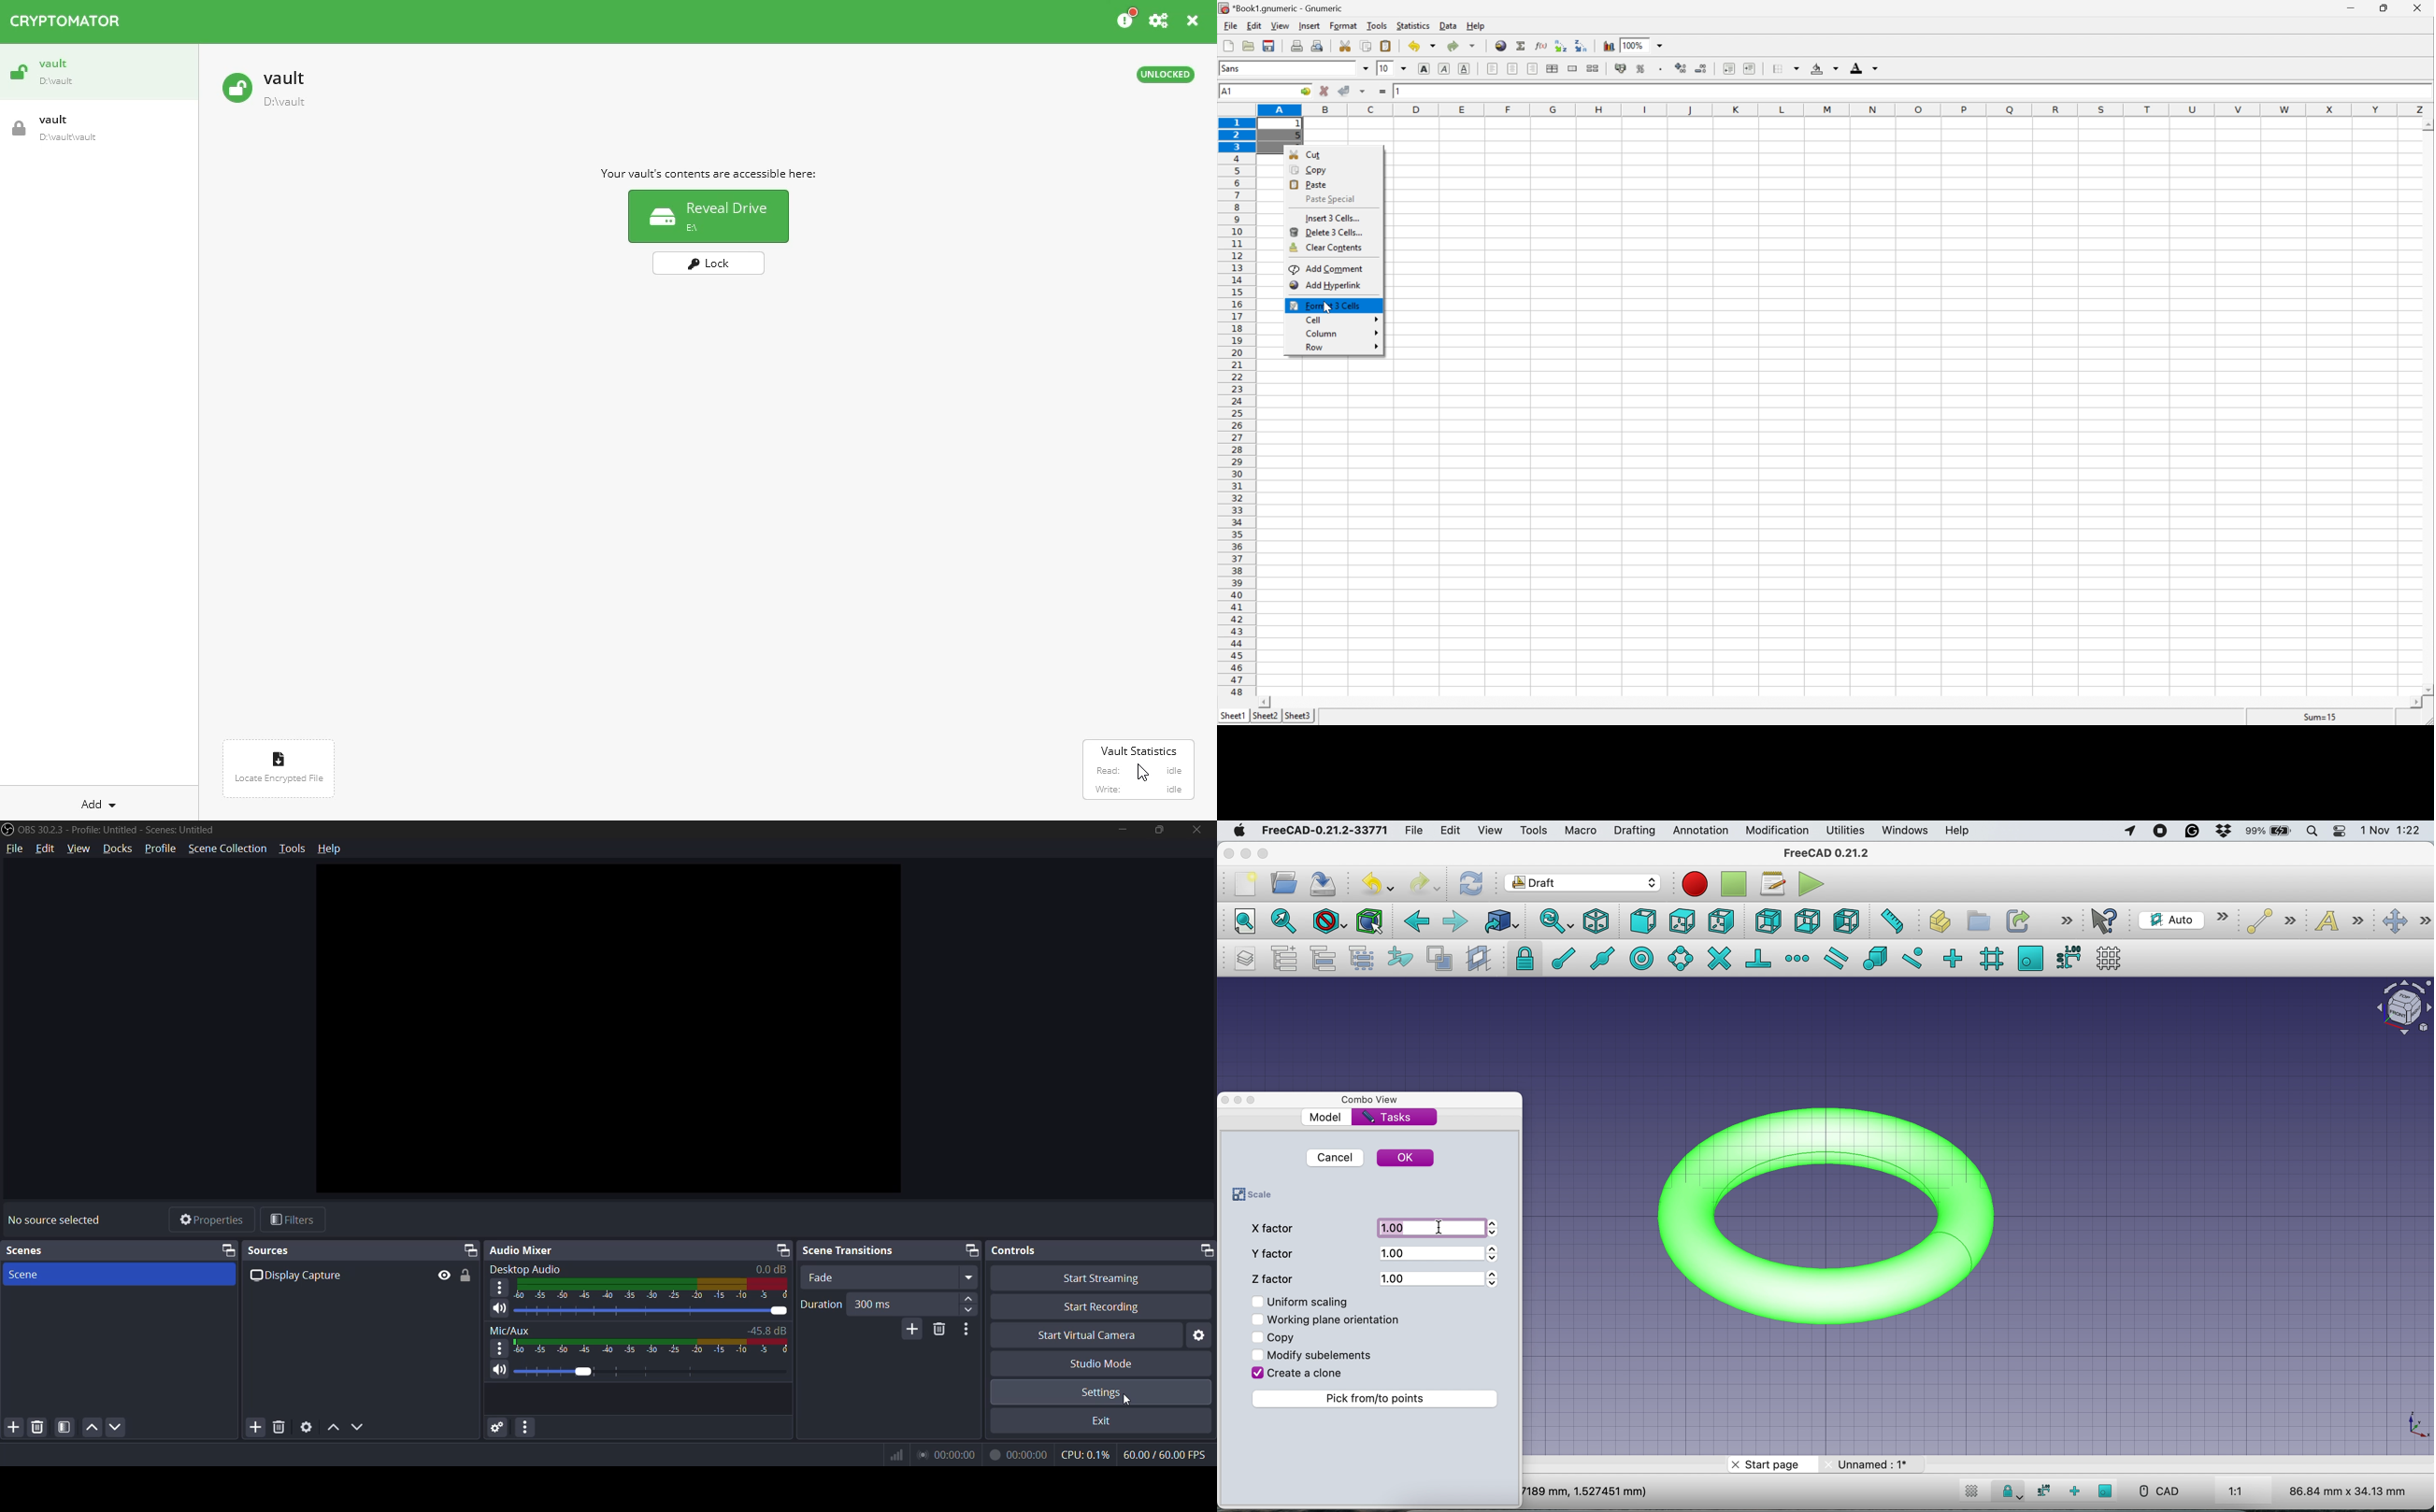 The image size is (2436, 1512). Describe the element at coordinates (1206, 1251) in the screenshot. I see `float window` at that location.